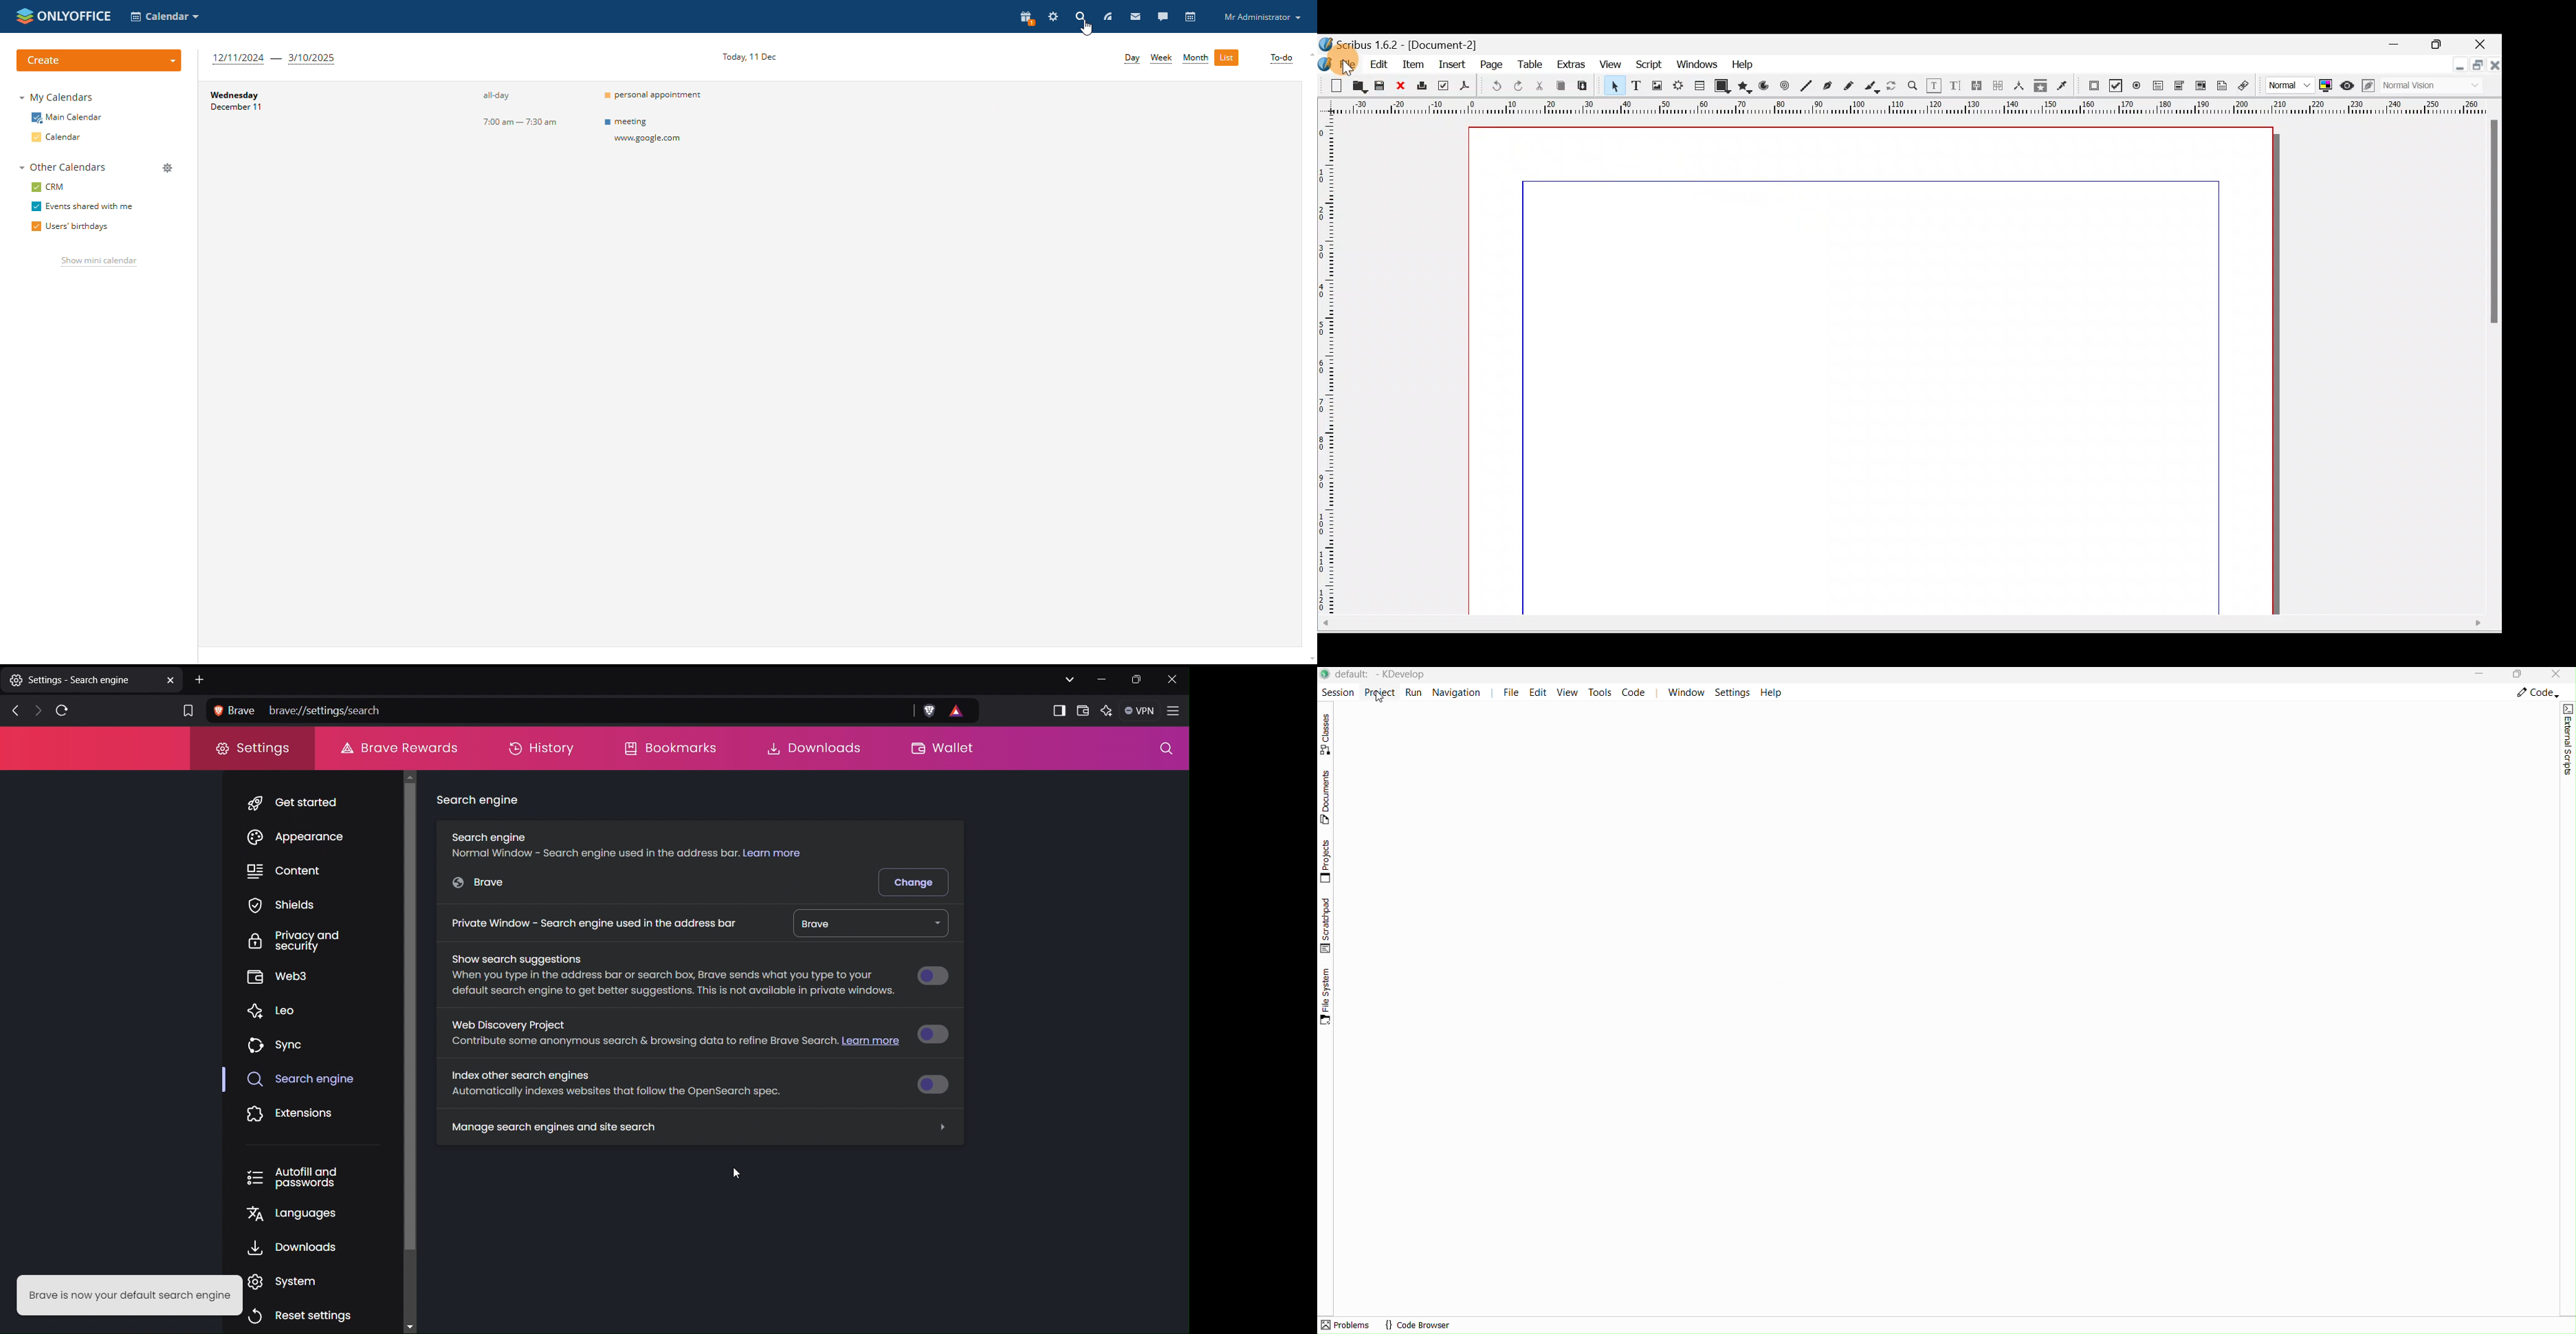 The image size is (2576, 1344). Describe the element at coordinates (167, 169) in the screenshot. I see `manage` at that location.